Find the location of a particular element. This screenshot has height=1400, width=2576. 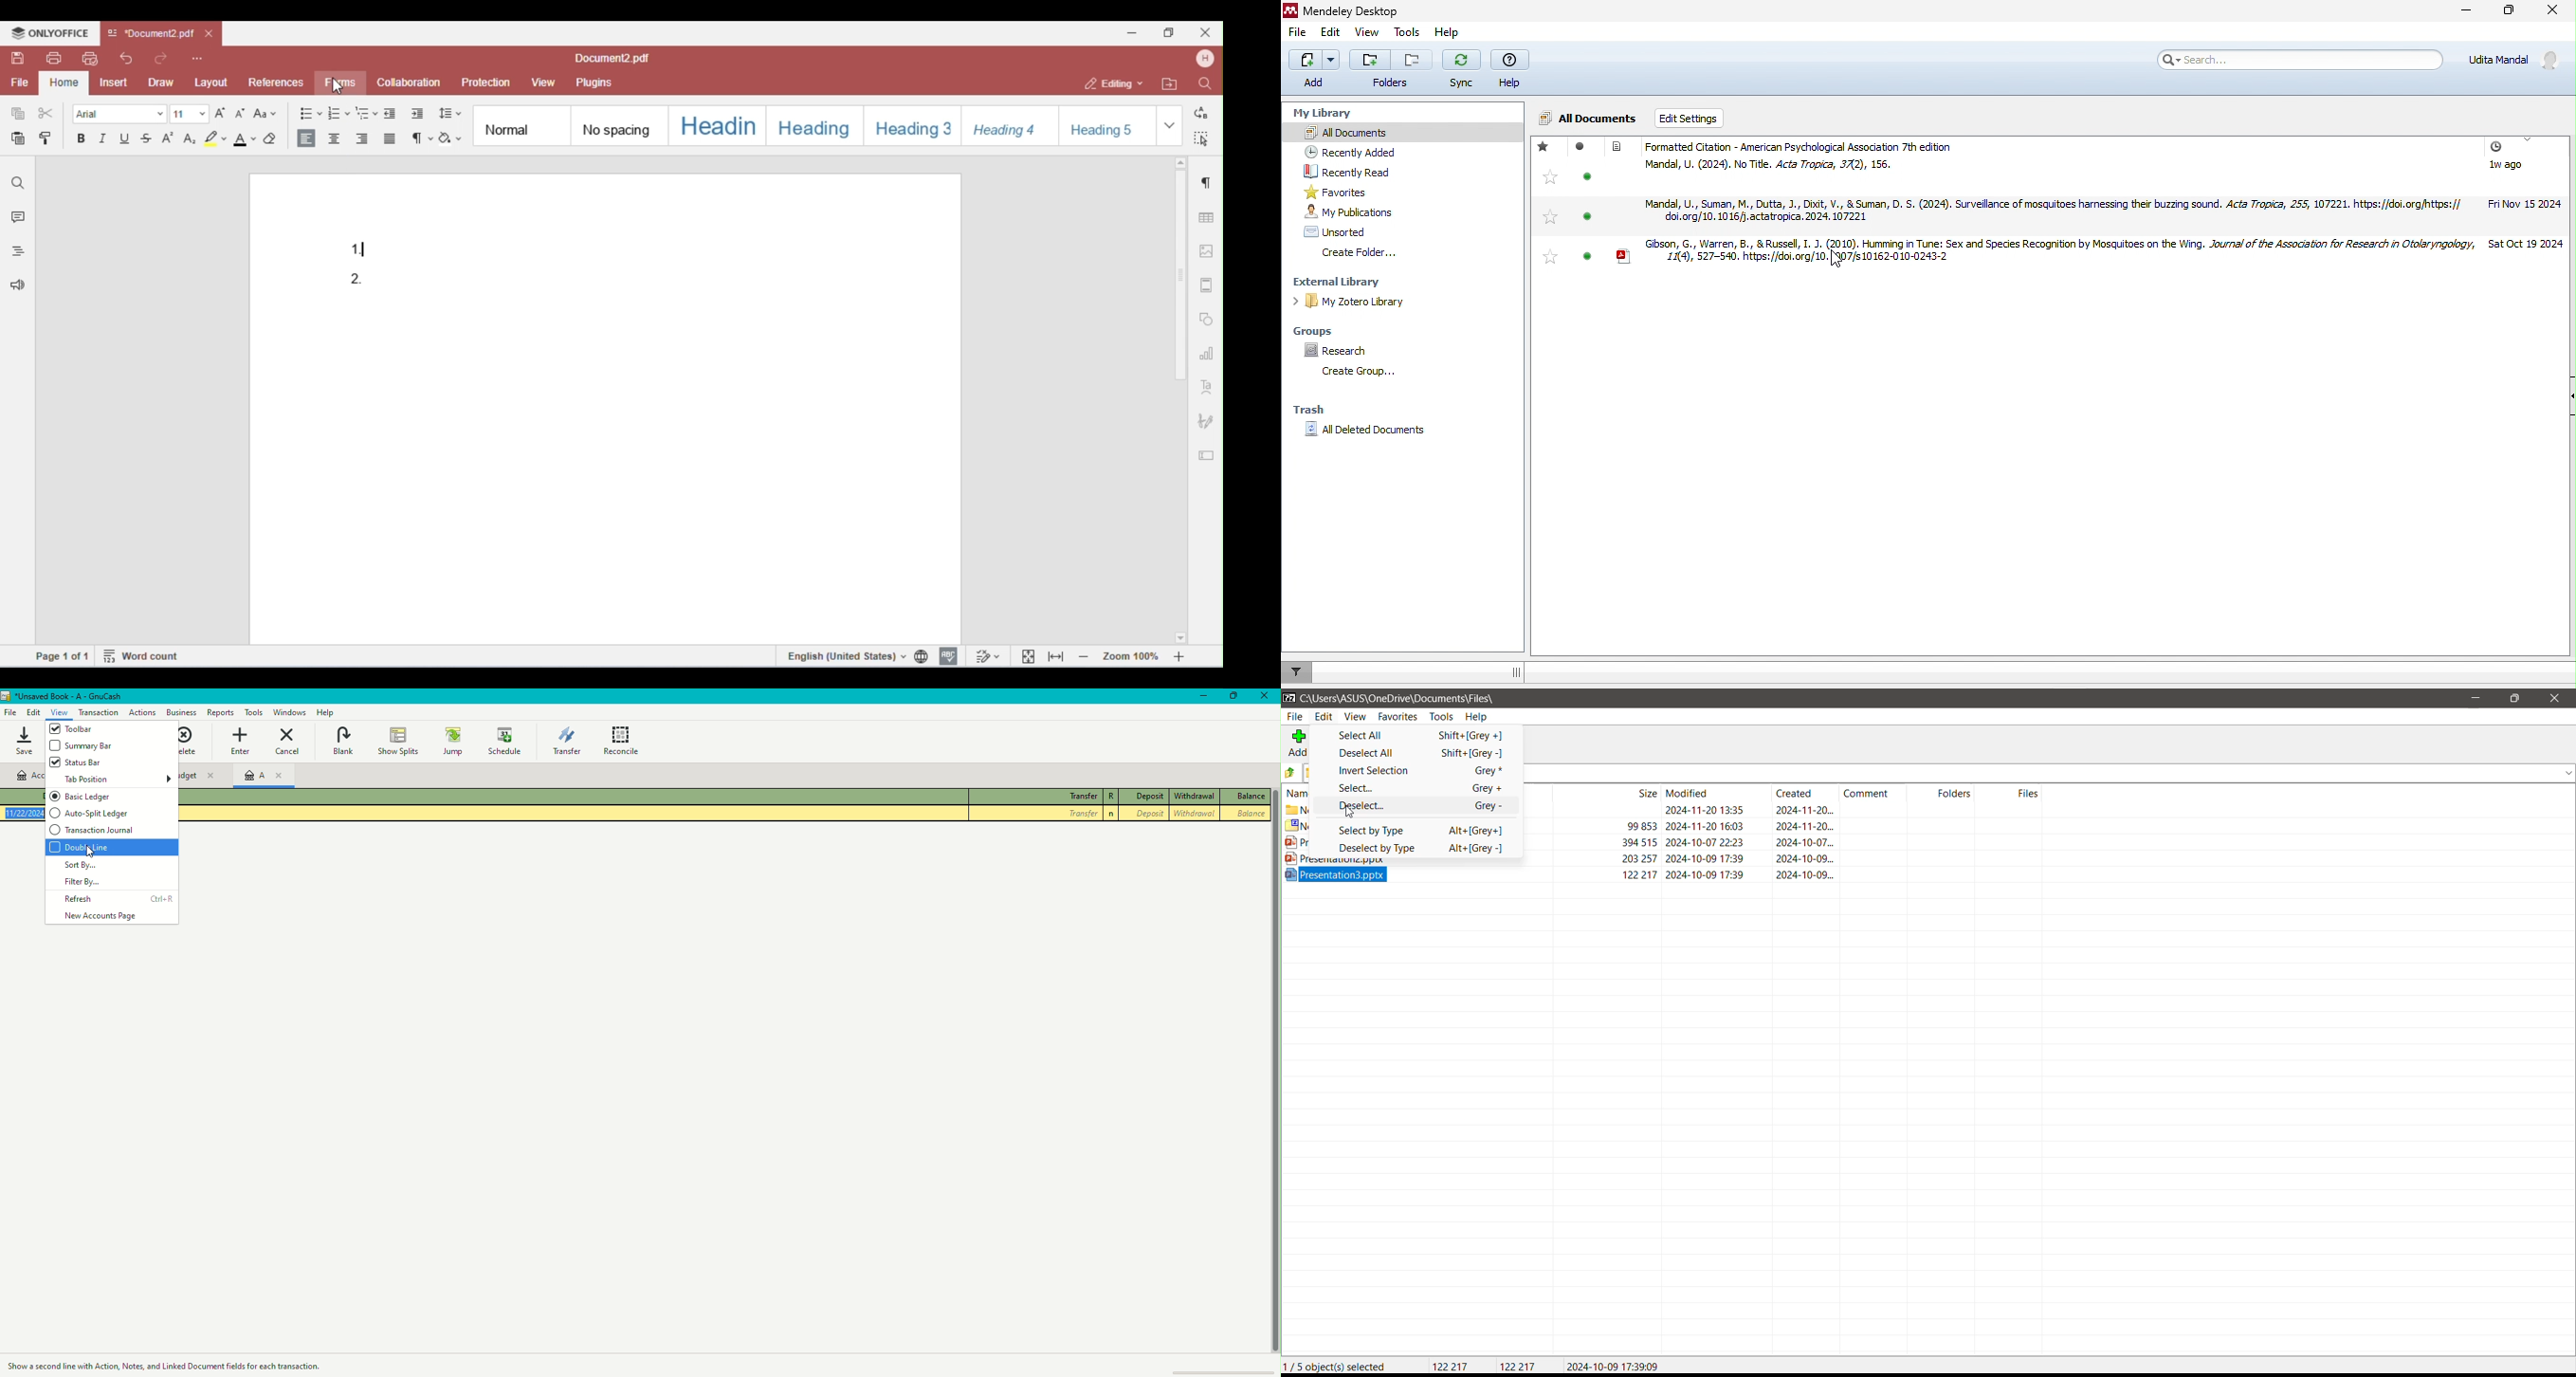

Double Line is located at coordinates (112, 849).